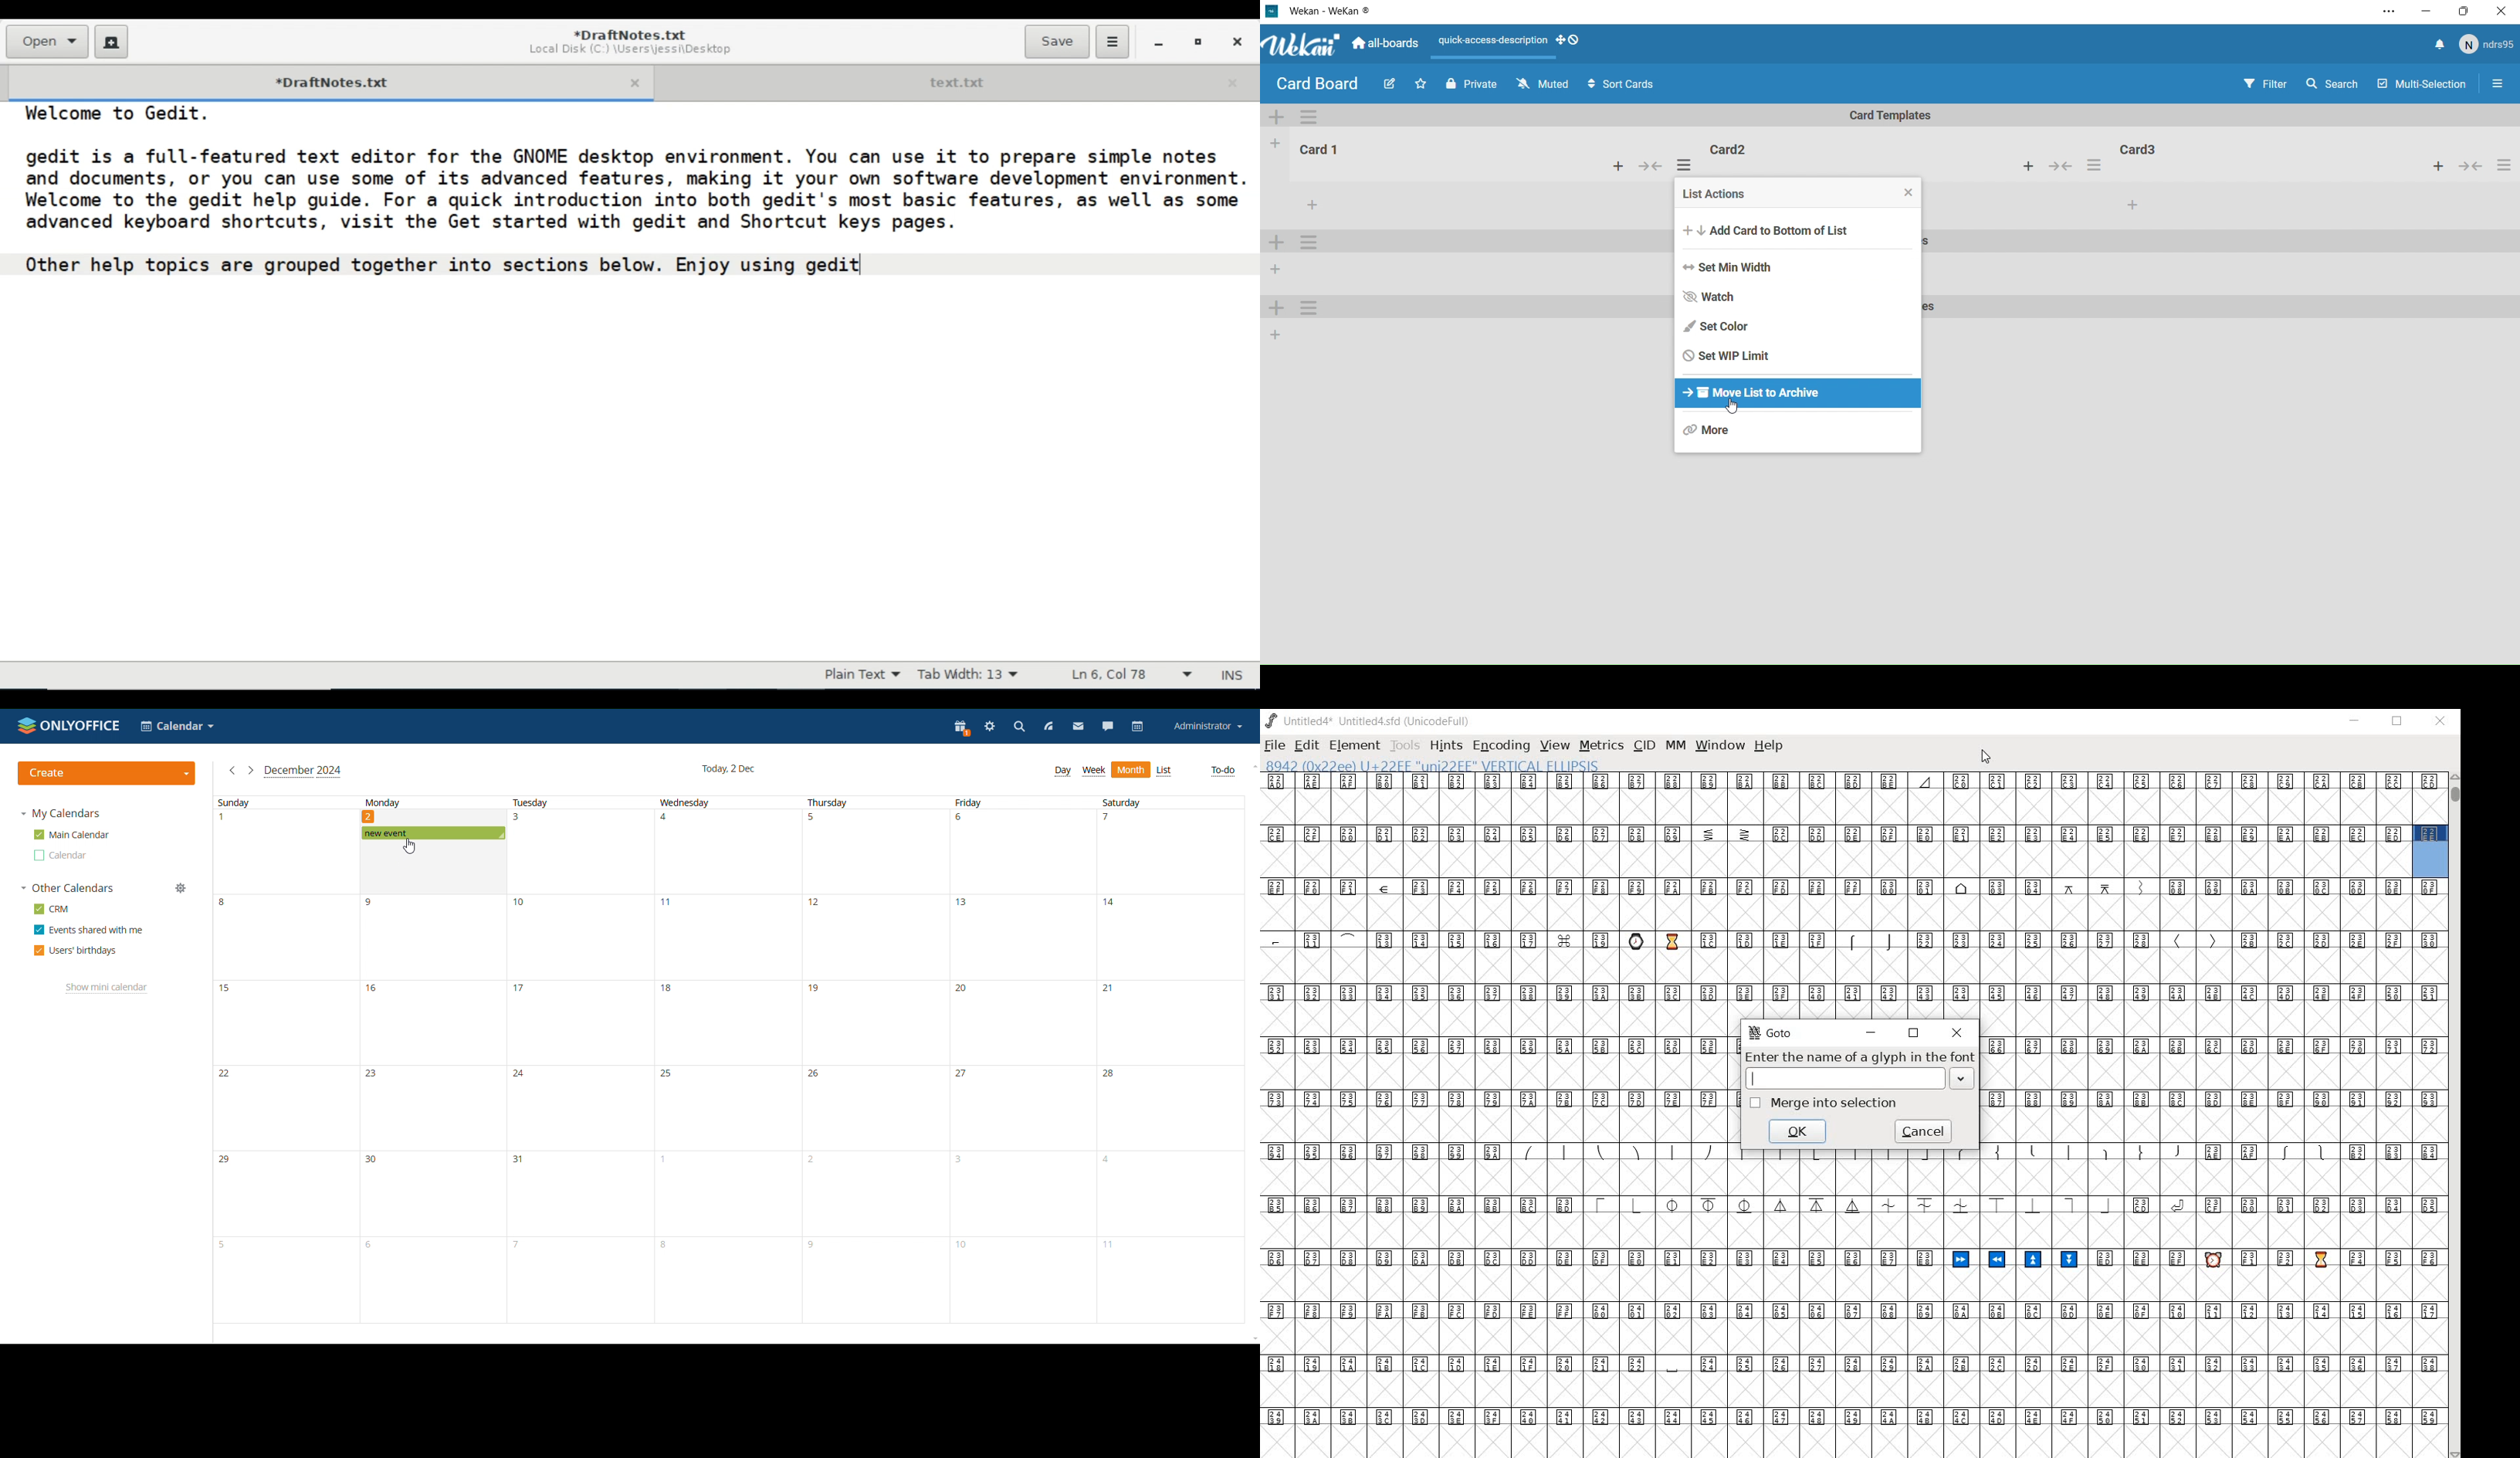 This screenshot has width=2520, height=1484. I want to click on feed, so click(1049, 727).